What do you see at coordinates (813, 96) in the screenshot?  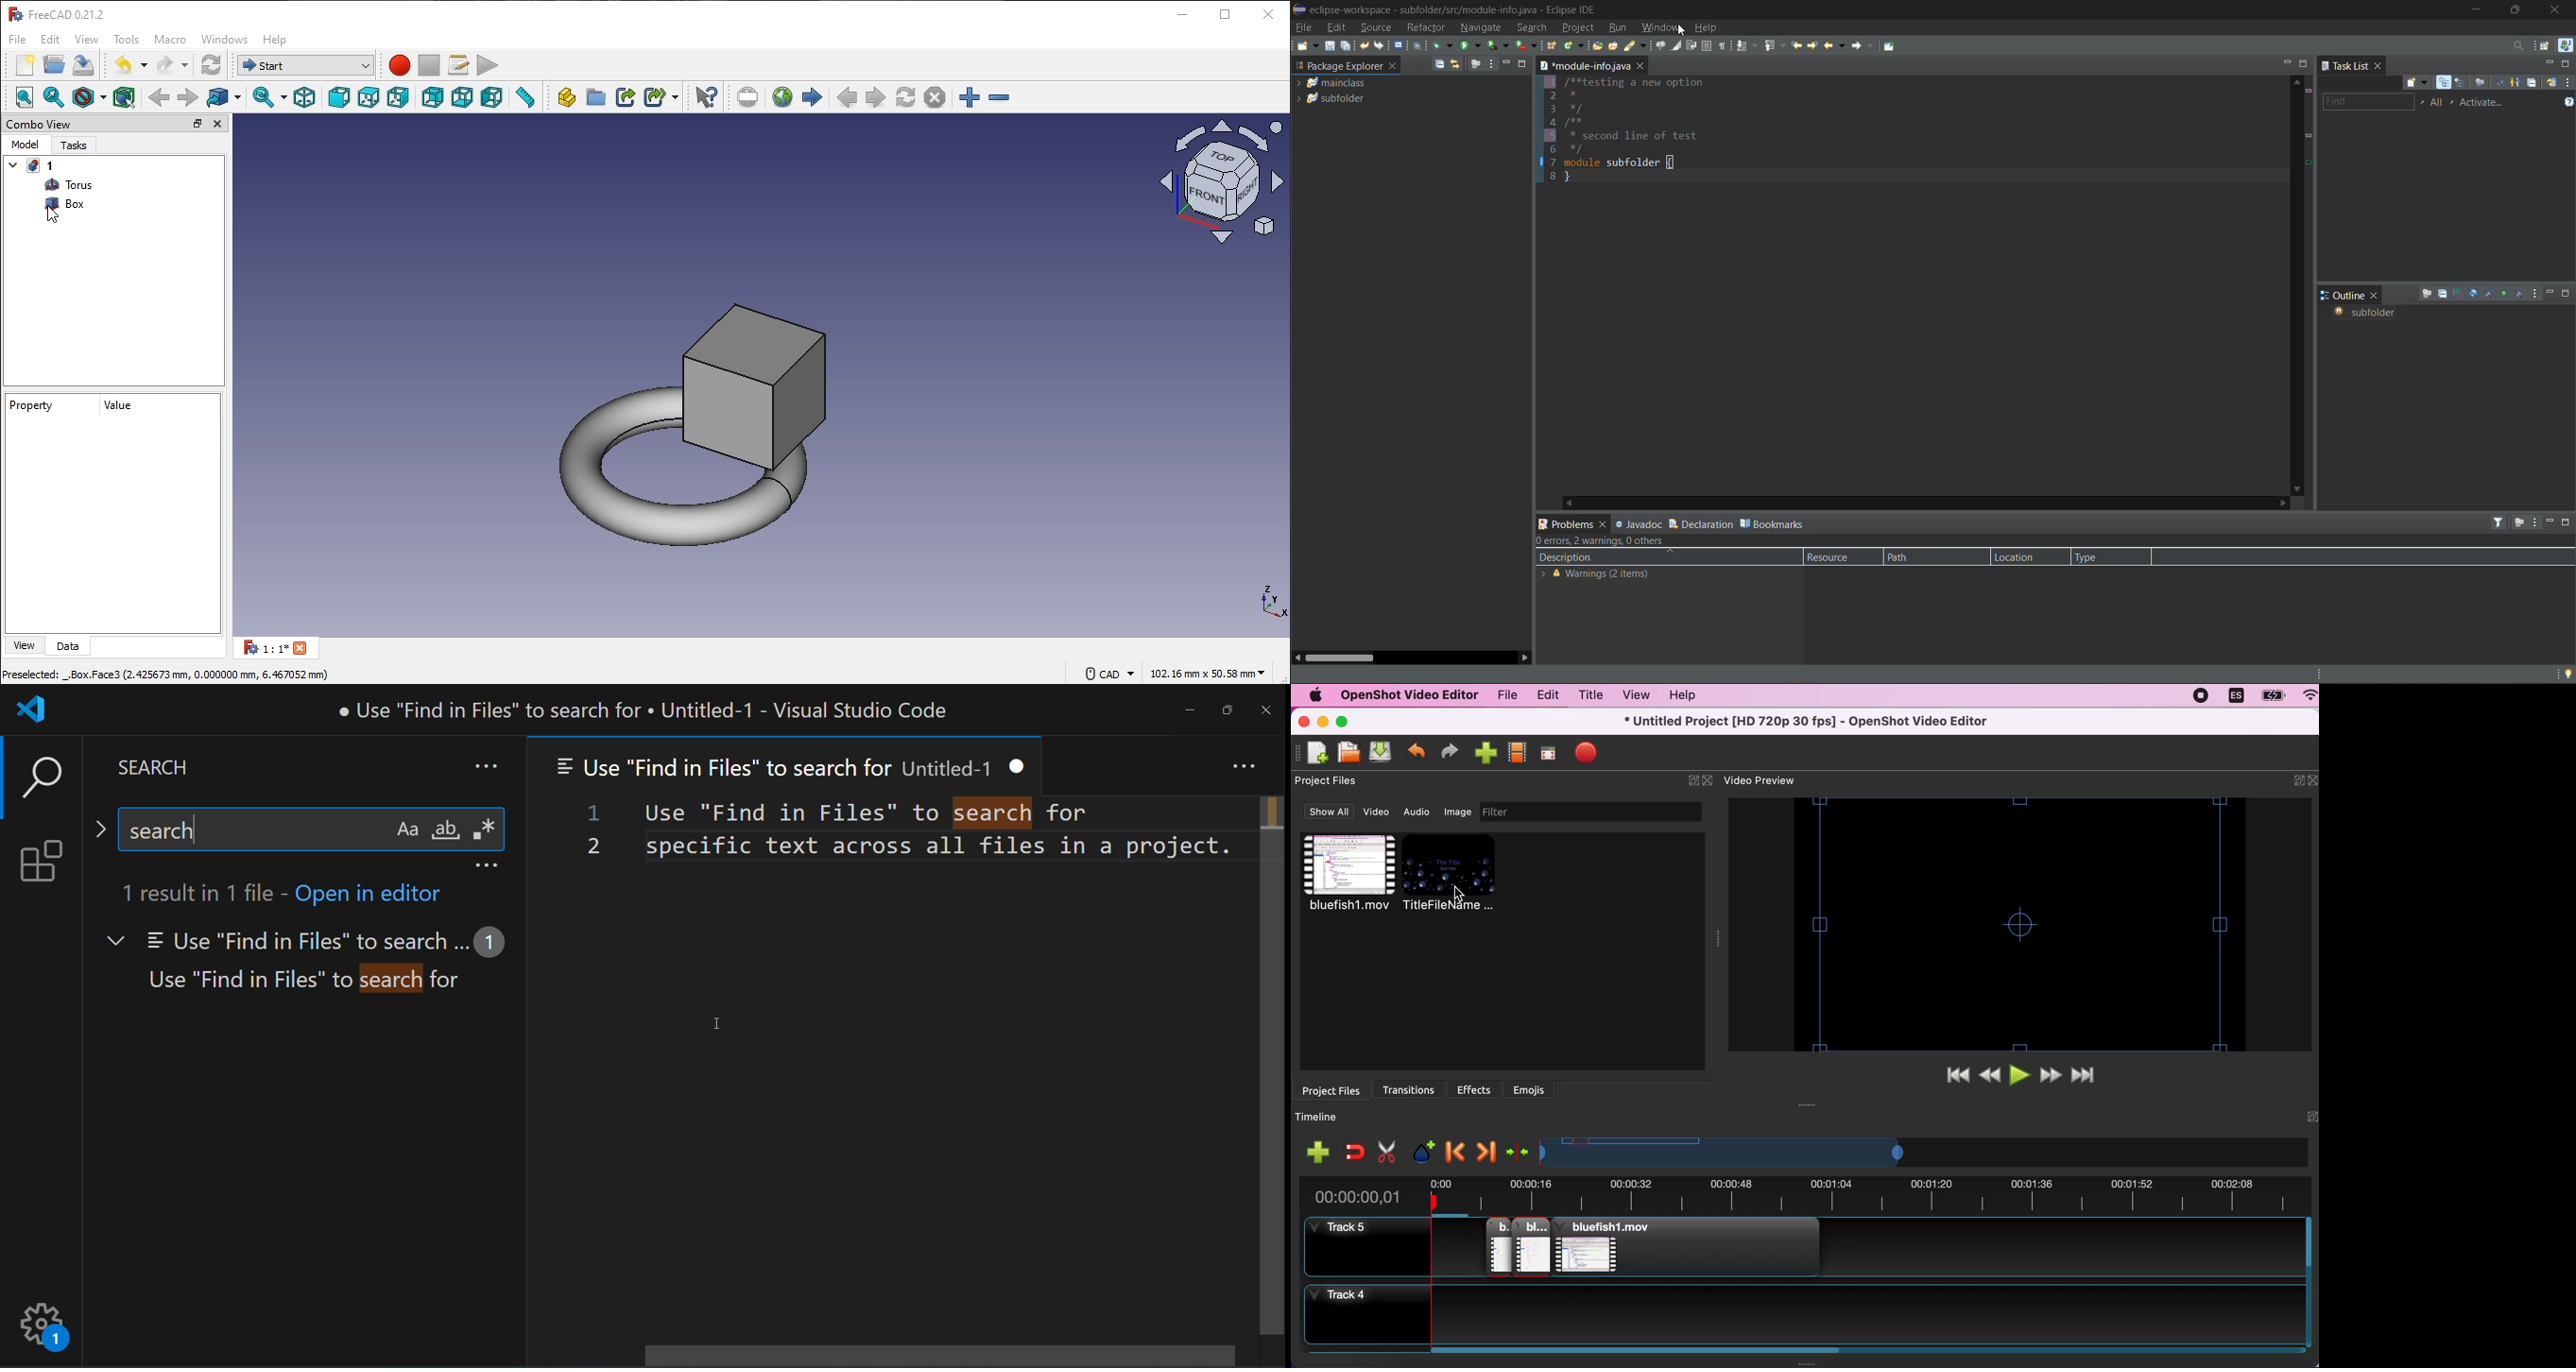 I see `start page` at bounding box center [813, 96].